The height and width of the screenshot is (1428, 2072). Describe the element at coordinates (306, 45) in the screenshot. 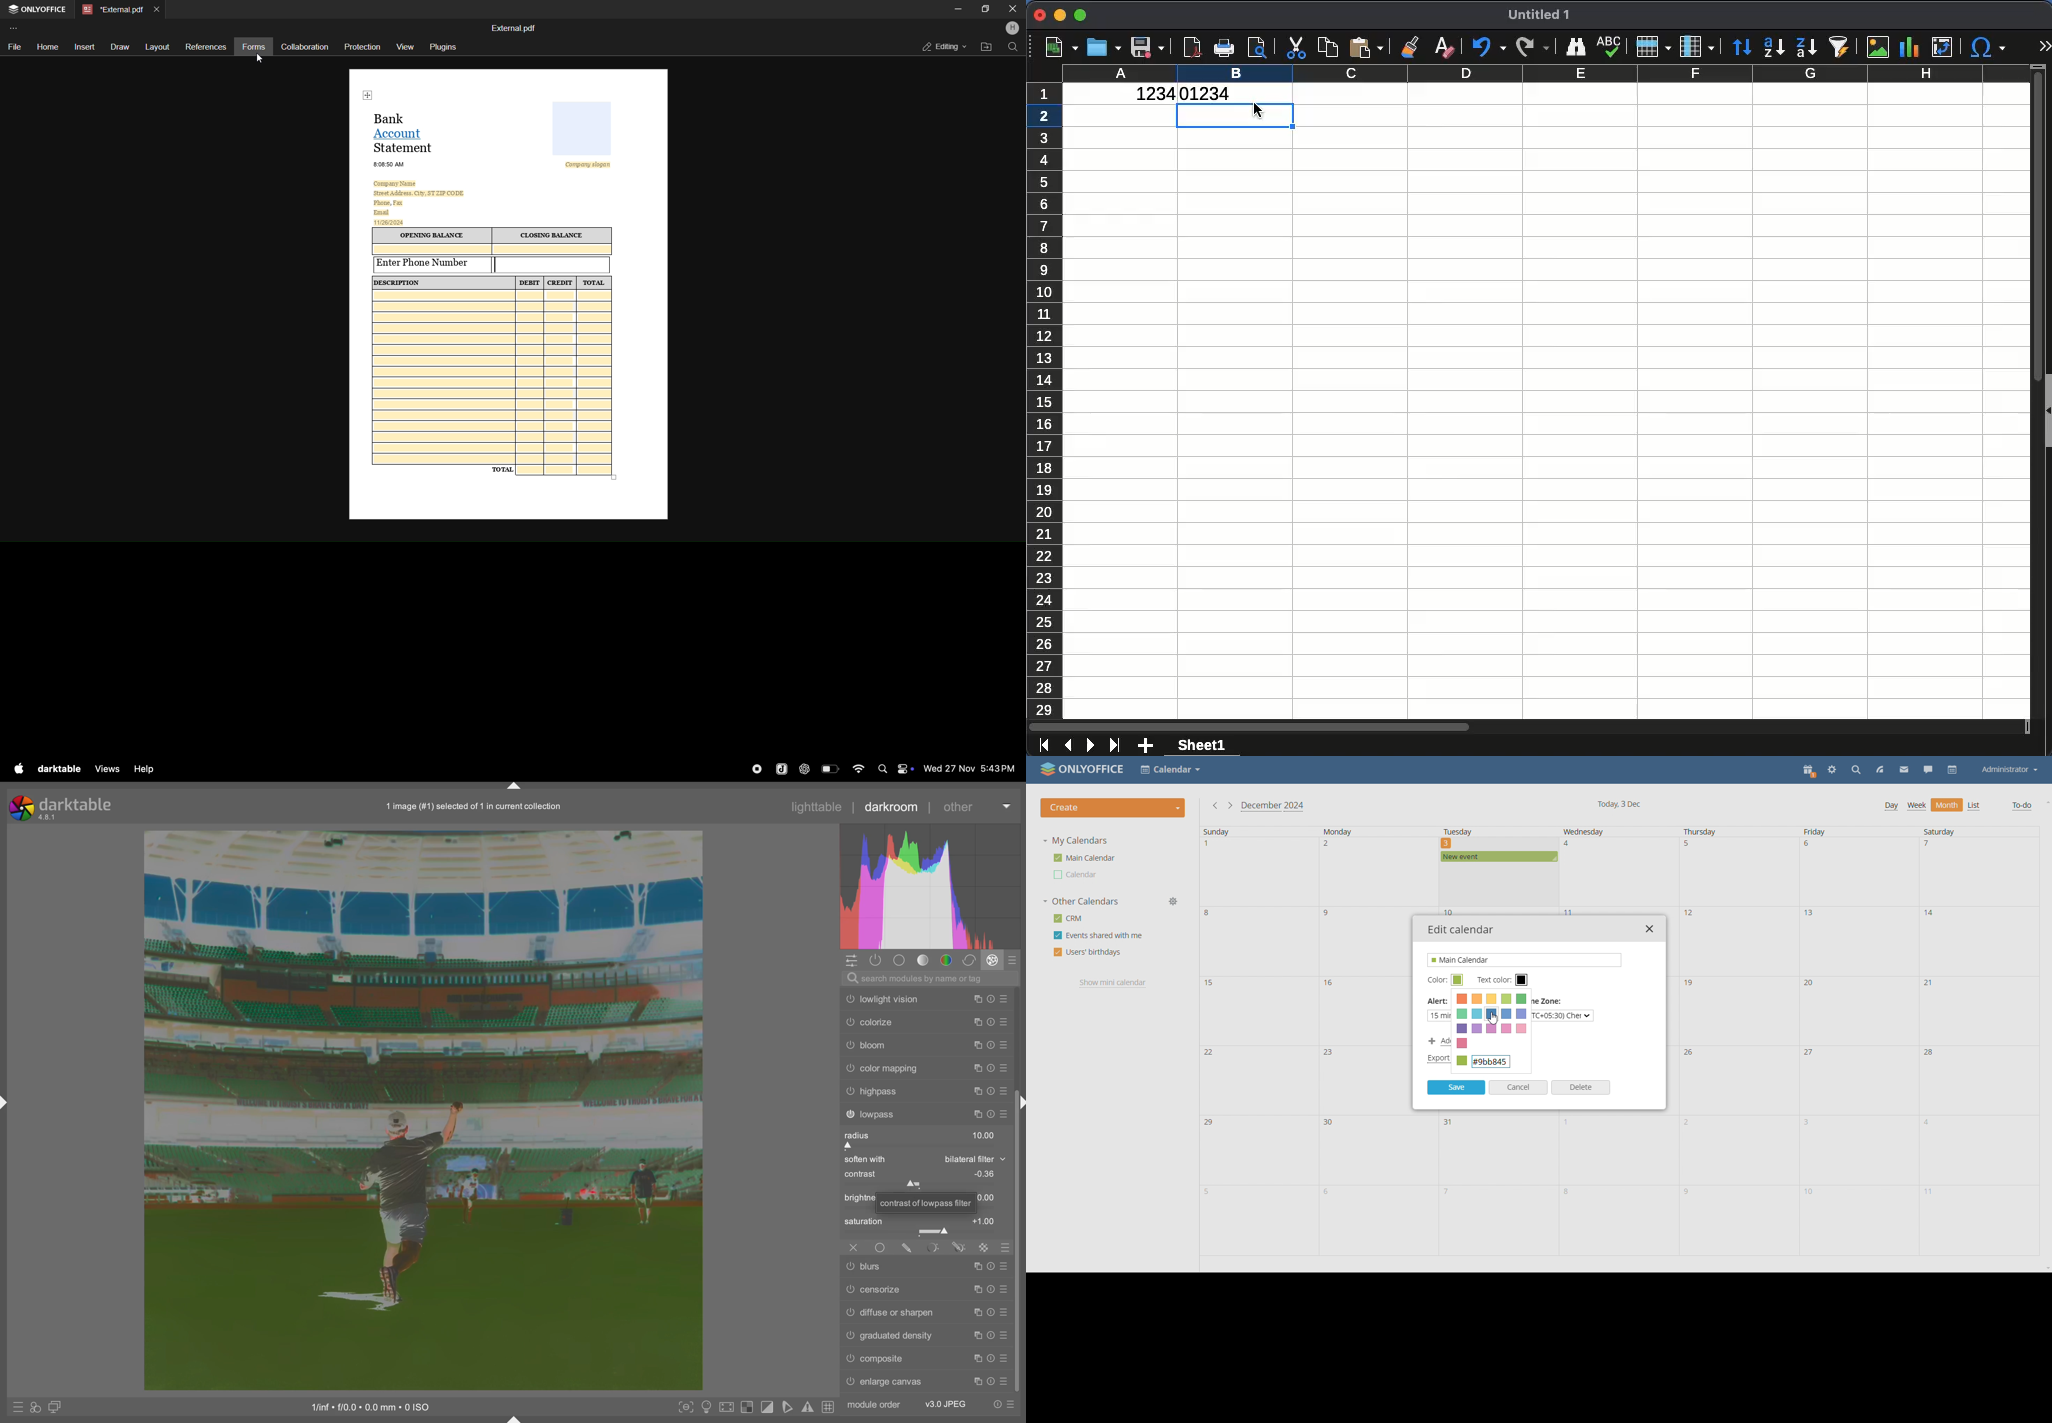

I see `collaboration` at that location.